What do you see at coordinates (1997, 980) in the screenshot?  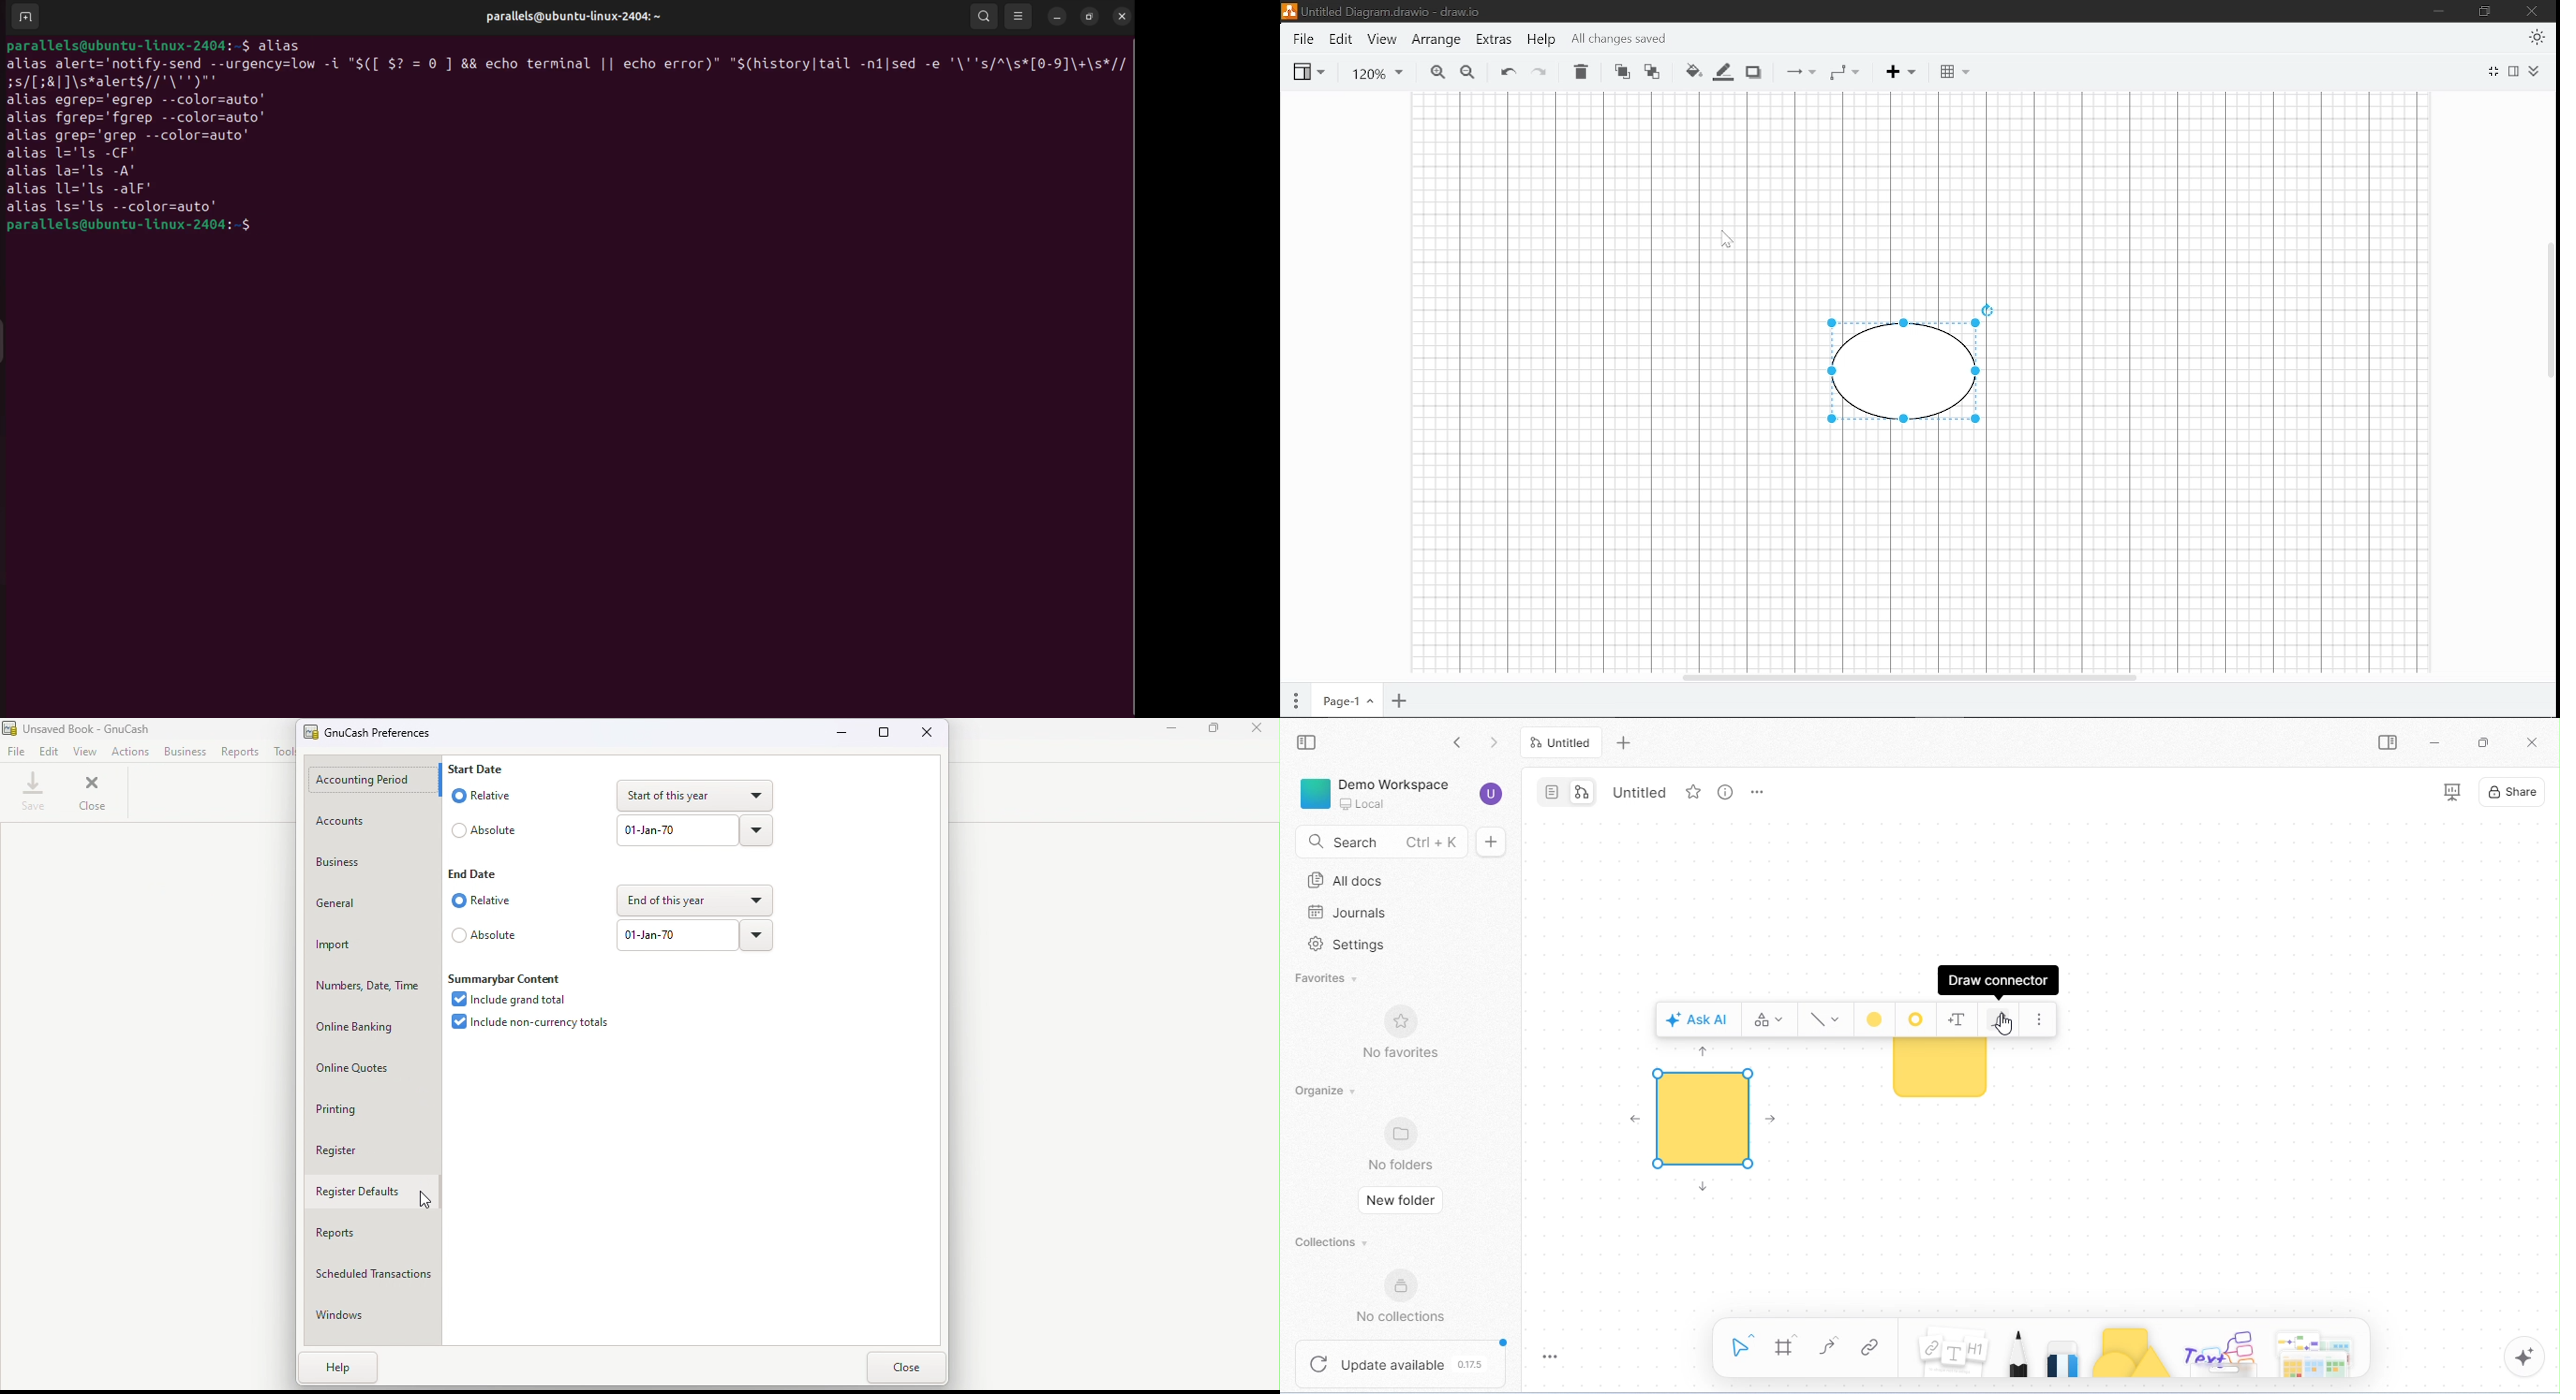 I see `draw connector` at bounding box center [1997, 980].